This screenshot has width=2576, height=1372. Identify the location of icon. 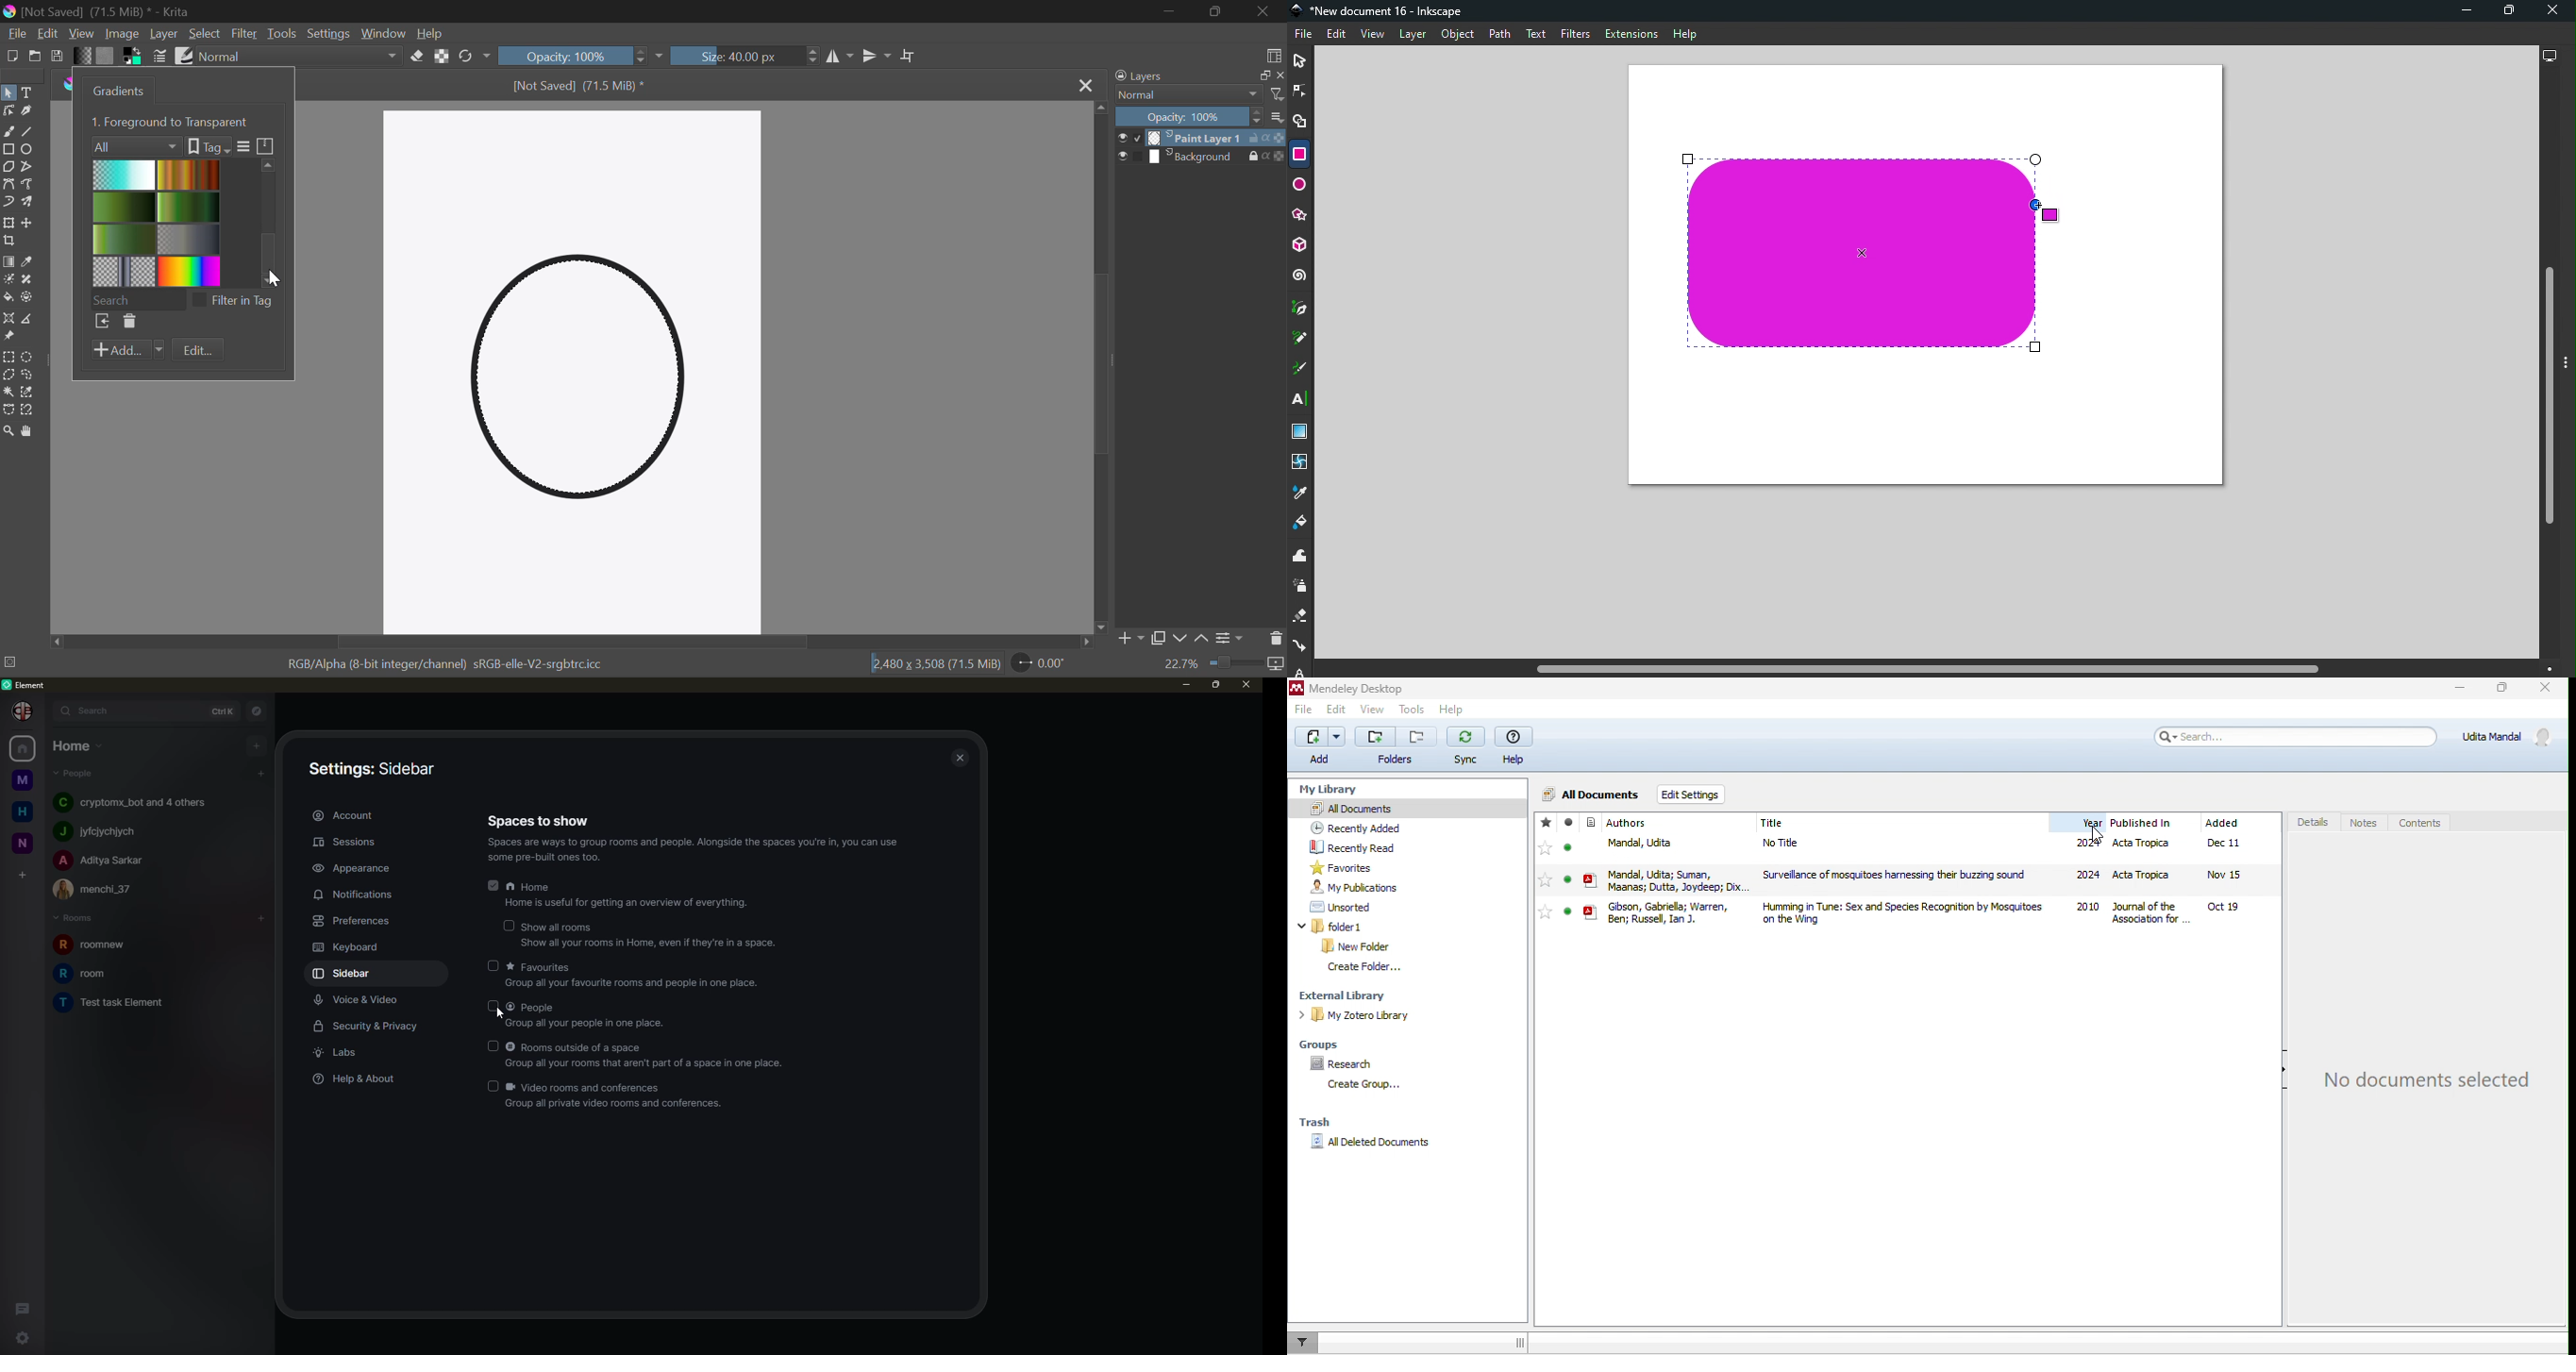
(267, 145).